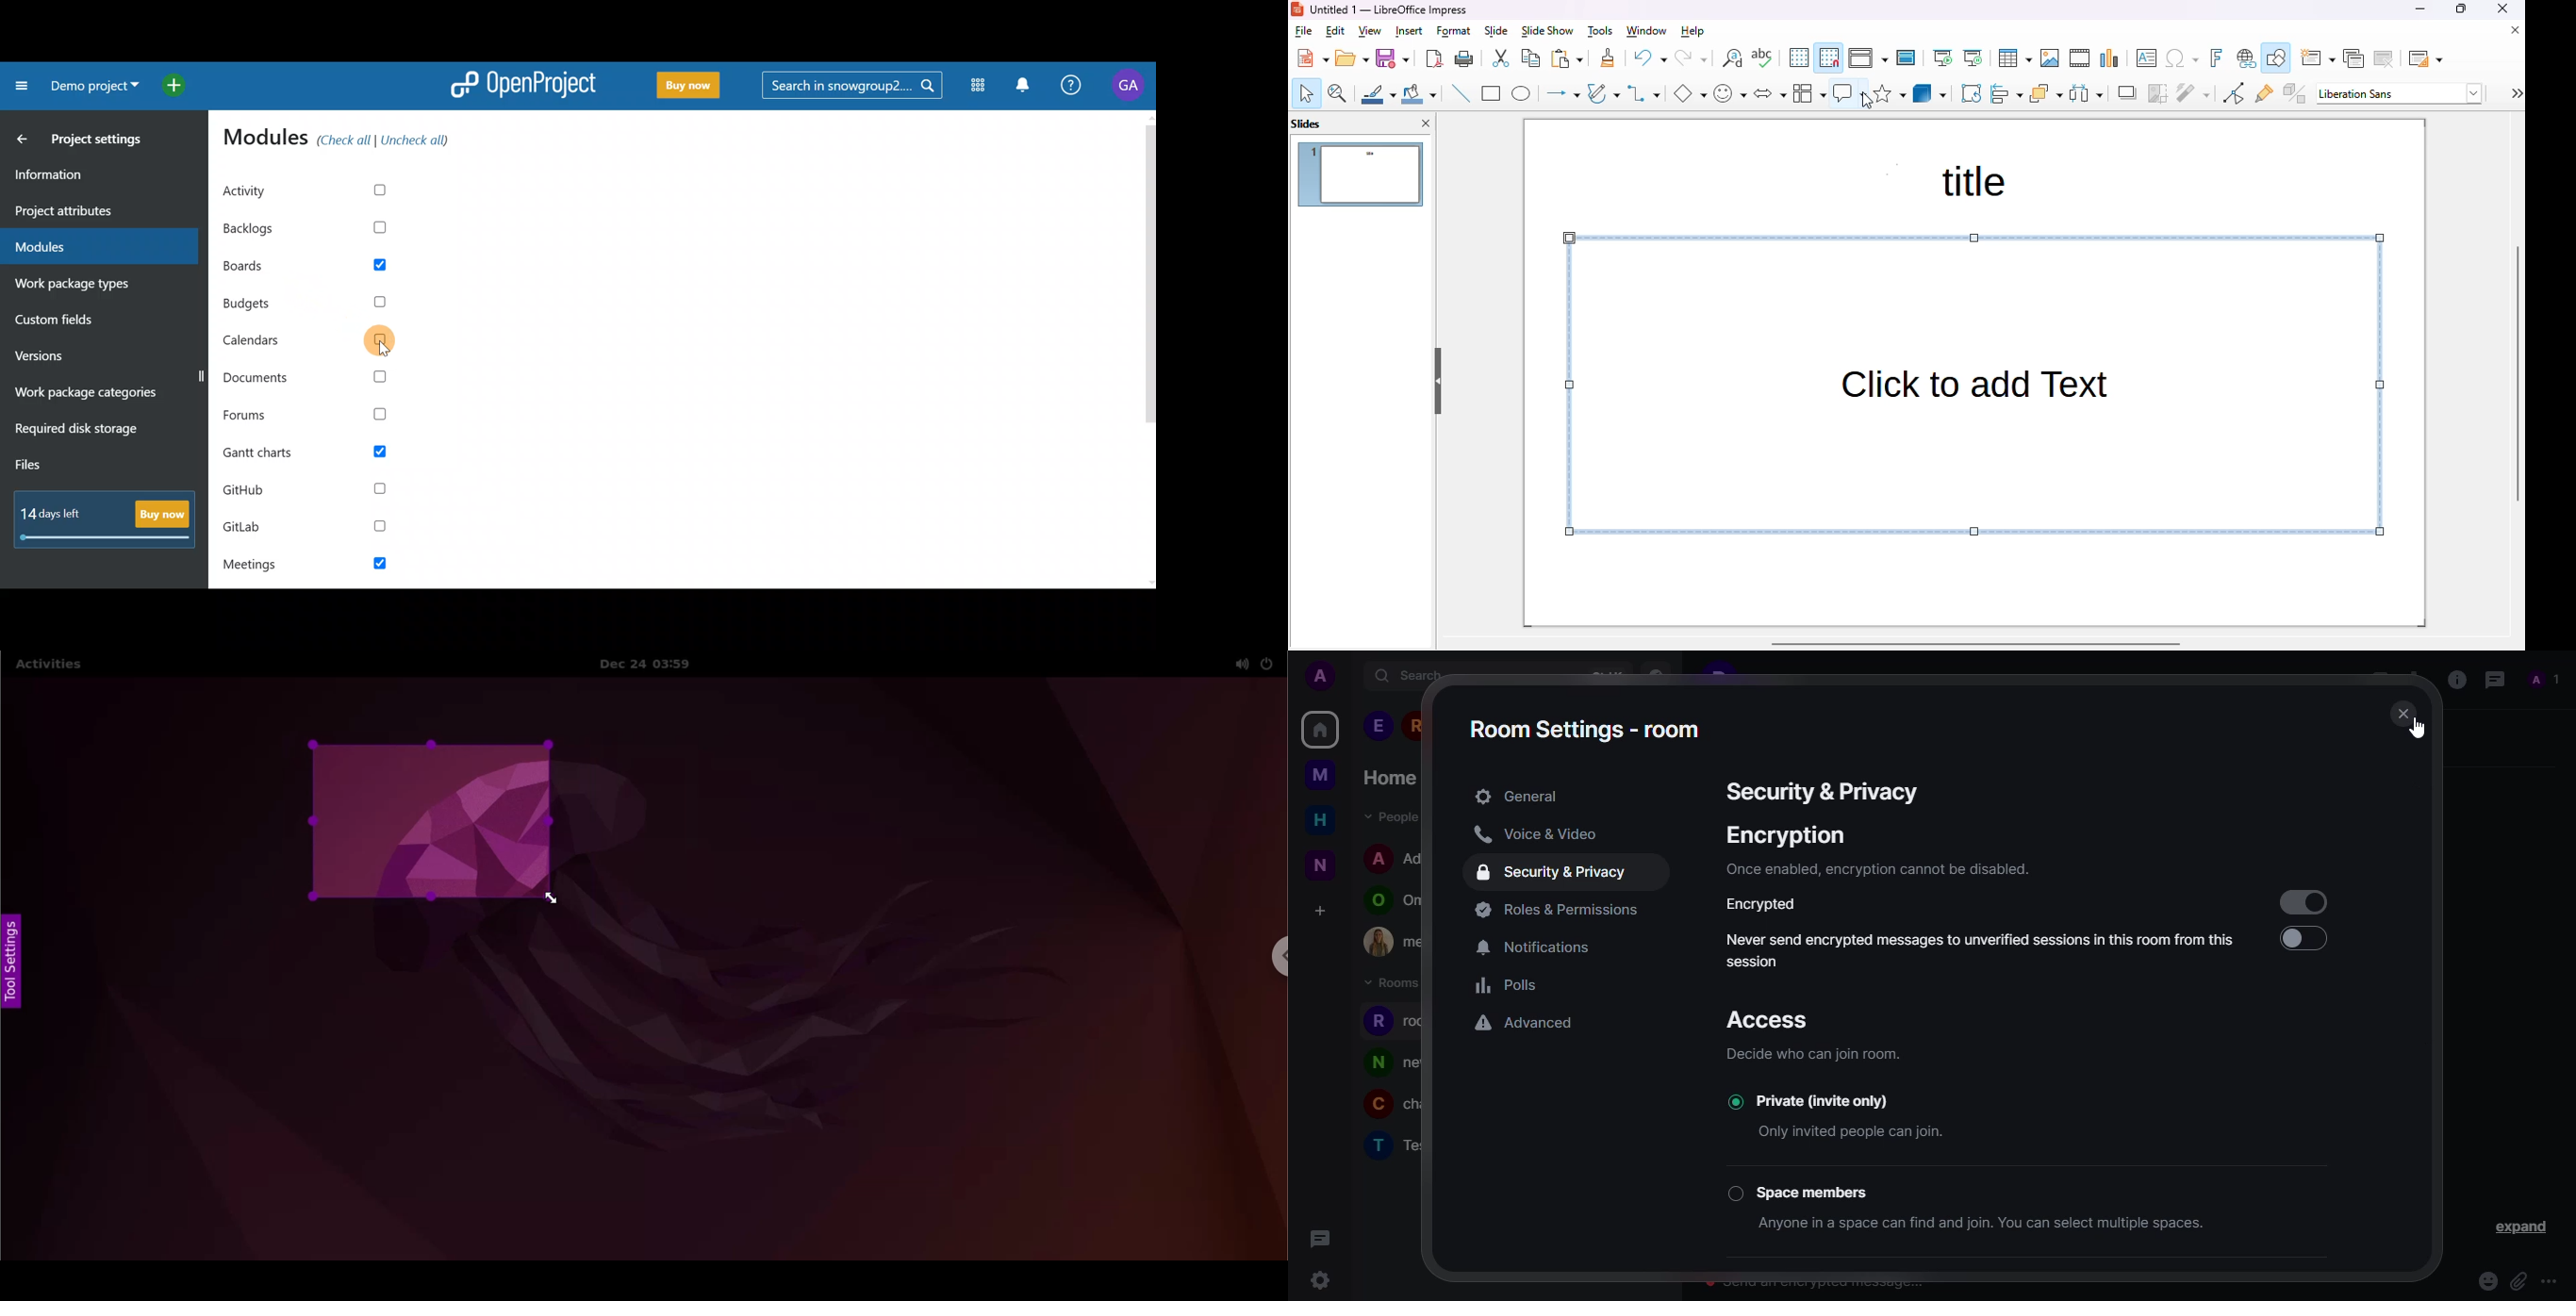  Describe the element at coordinates (1733, 58) in the screenshot. I see `find and replace` at that location.